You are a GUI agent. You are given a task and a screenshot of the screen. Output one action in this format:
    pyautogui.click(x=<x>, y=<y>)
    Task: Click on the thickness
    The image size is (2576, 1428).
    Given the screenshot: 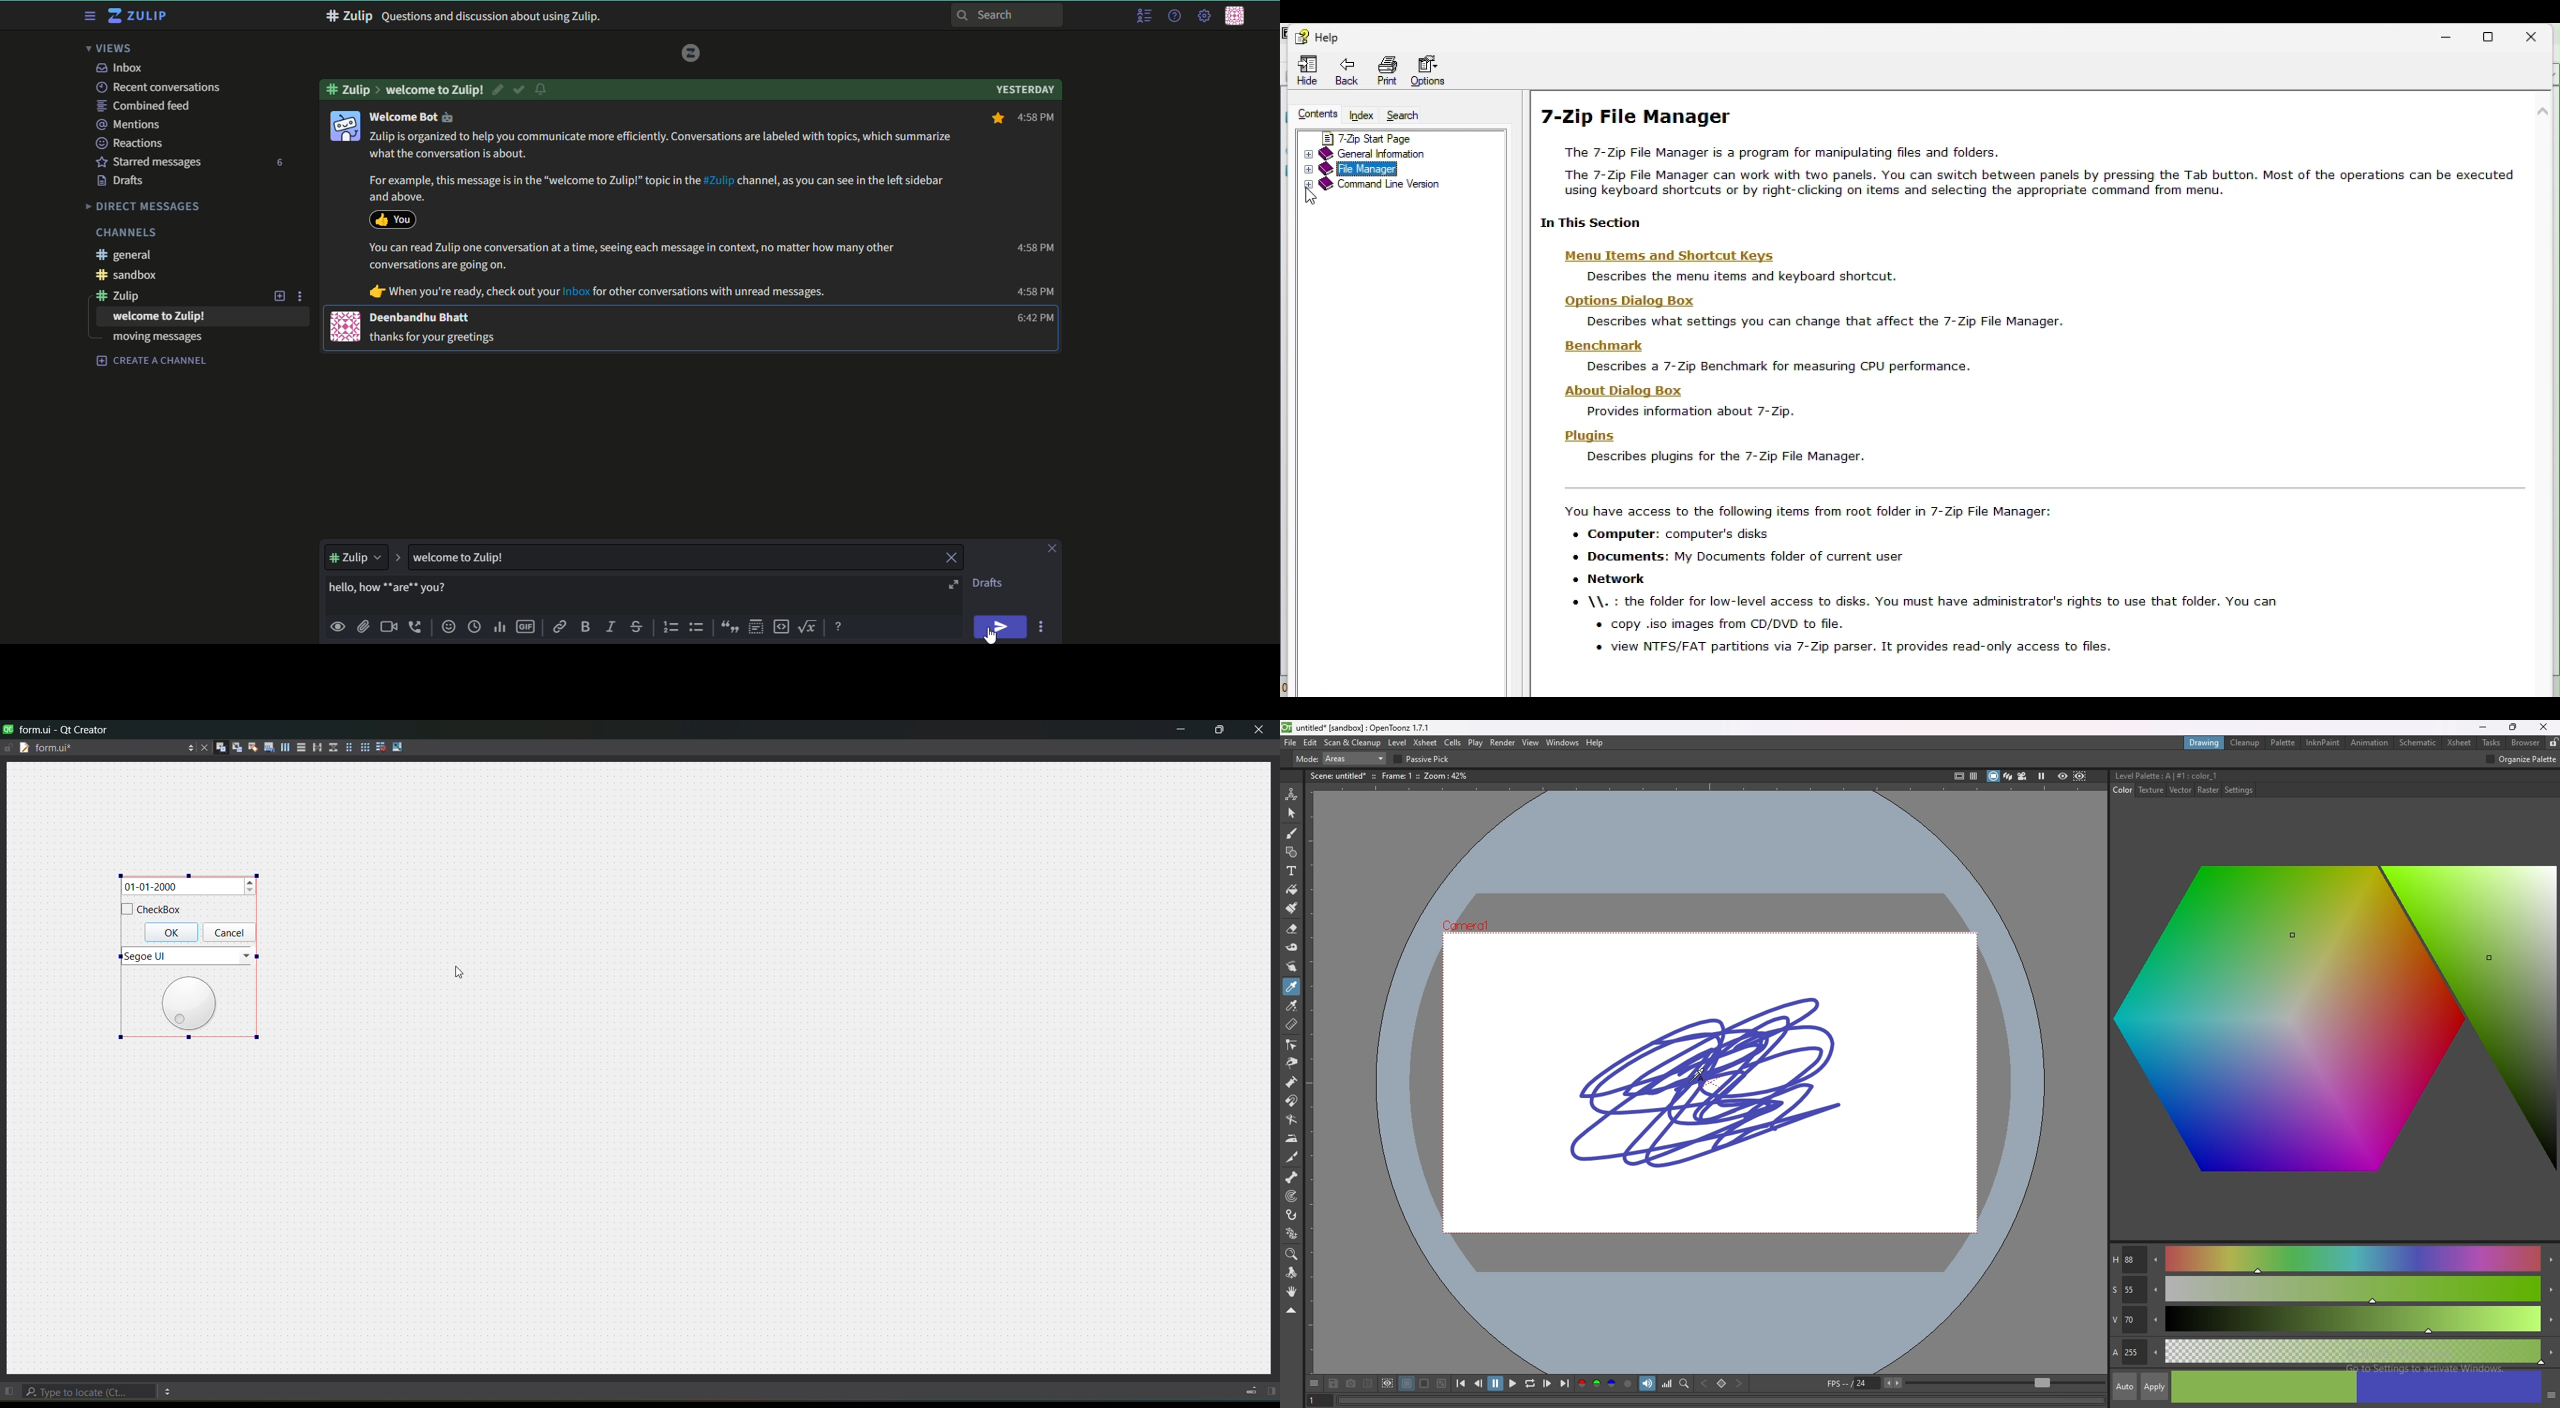 What is the action you would take?
    pyautogui.click(x=2238, y=758)
    